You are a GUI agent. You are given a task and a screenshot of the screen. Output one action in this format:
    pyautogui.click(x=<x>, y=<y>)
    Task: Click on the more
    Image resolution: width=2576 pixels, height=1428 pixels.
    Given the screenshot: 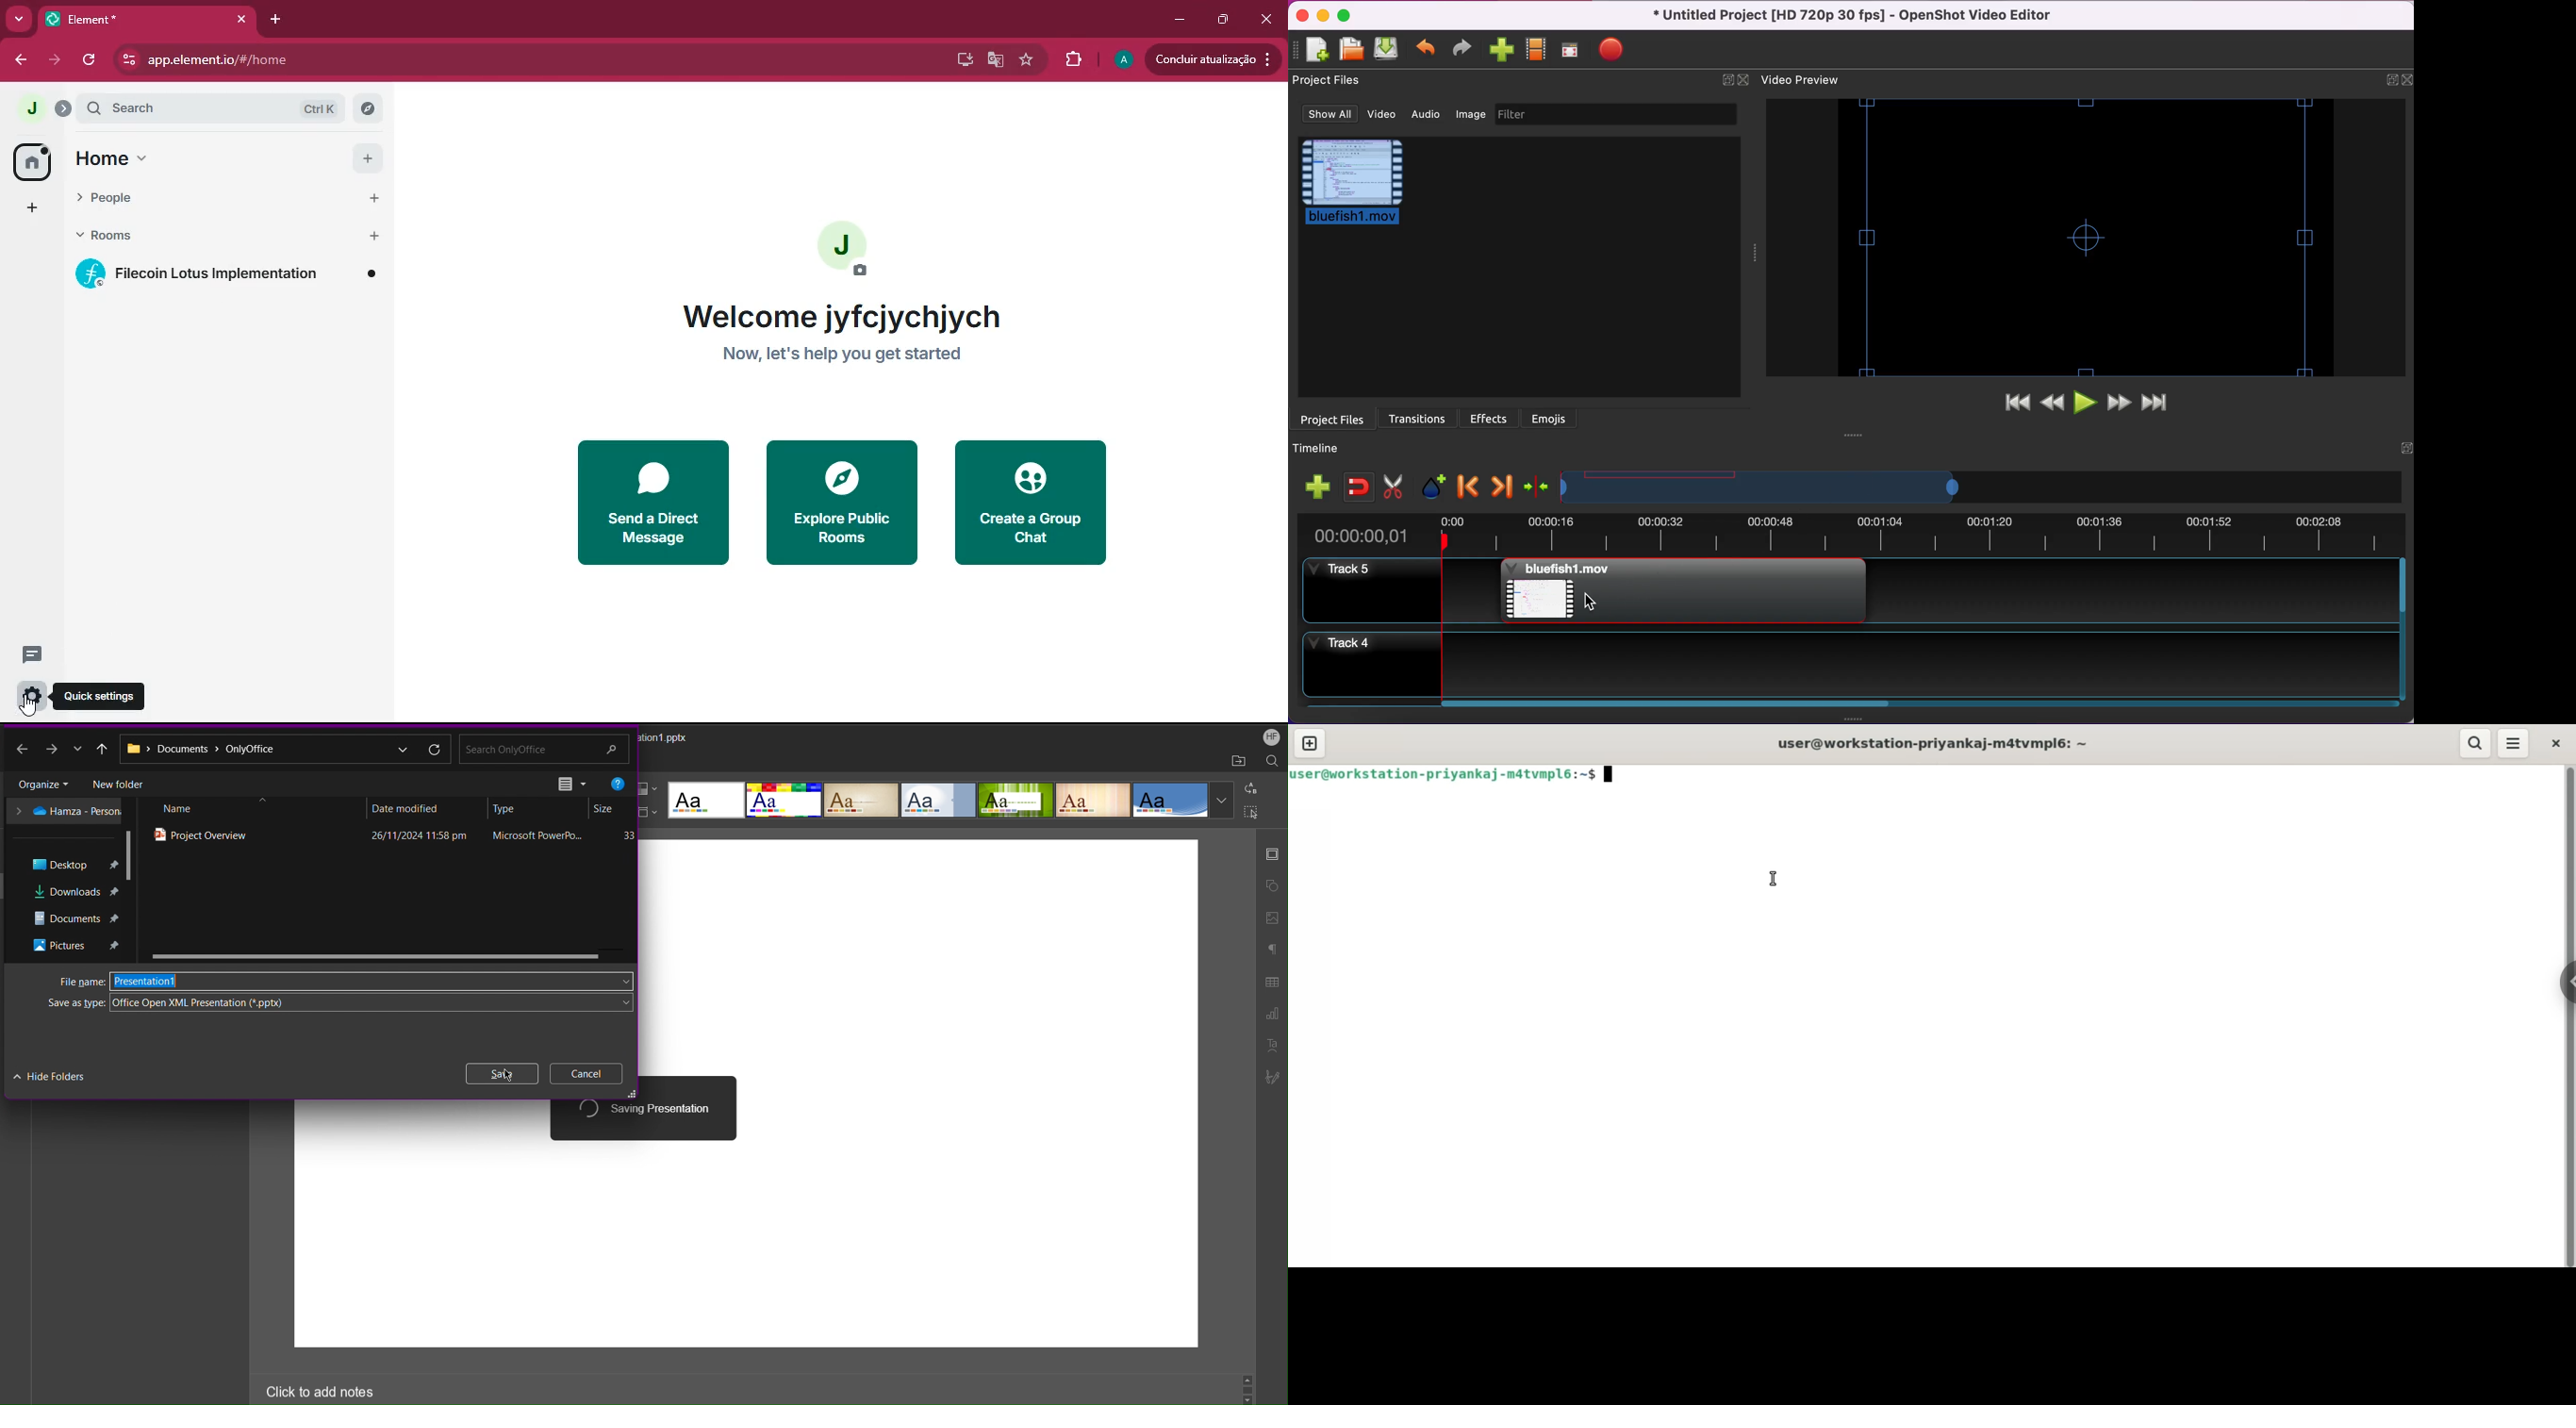 What is the action you would take?
    pyautogui.click(x=76, y=749)
    